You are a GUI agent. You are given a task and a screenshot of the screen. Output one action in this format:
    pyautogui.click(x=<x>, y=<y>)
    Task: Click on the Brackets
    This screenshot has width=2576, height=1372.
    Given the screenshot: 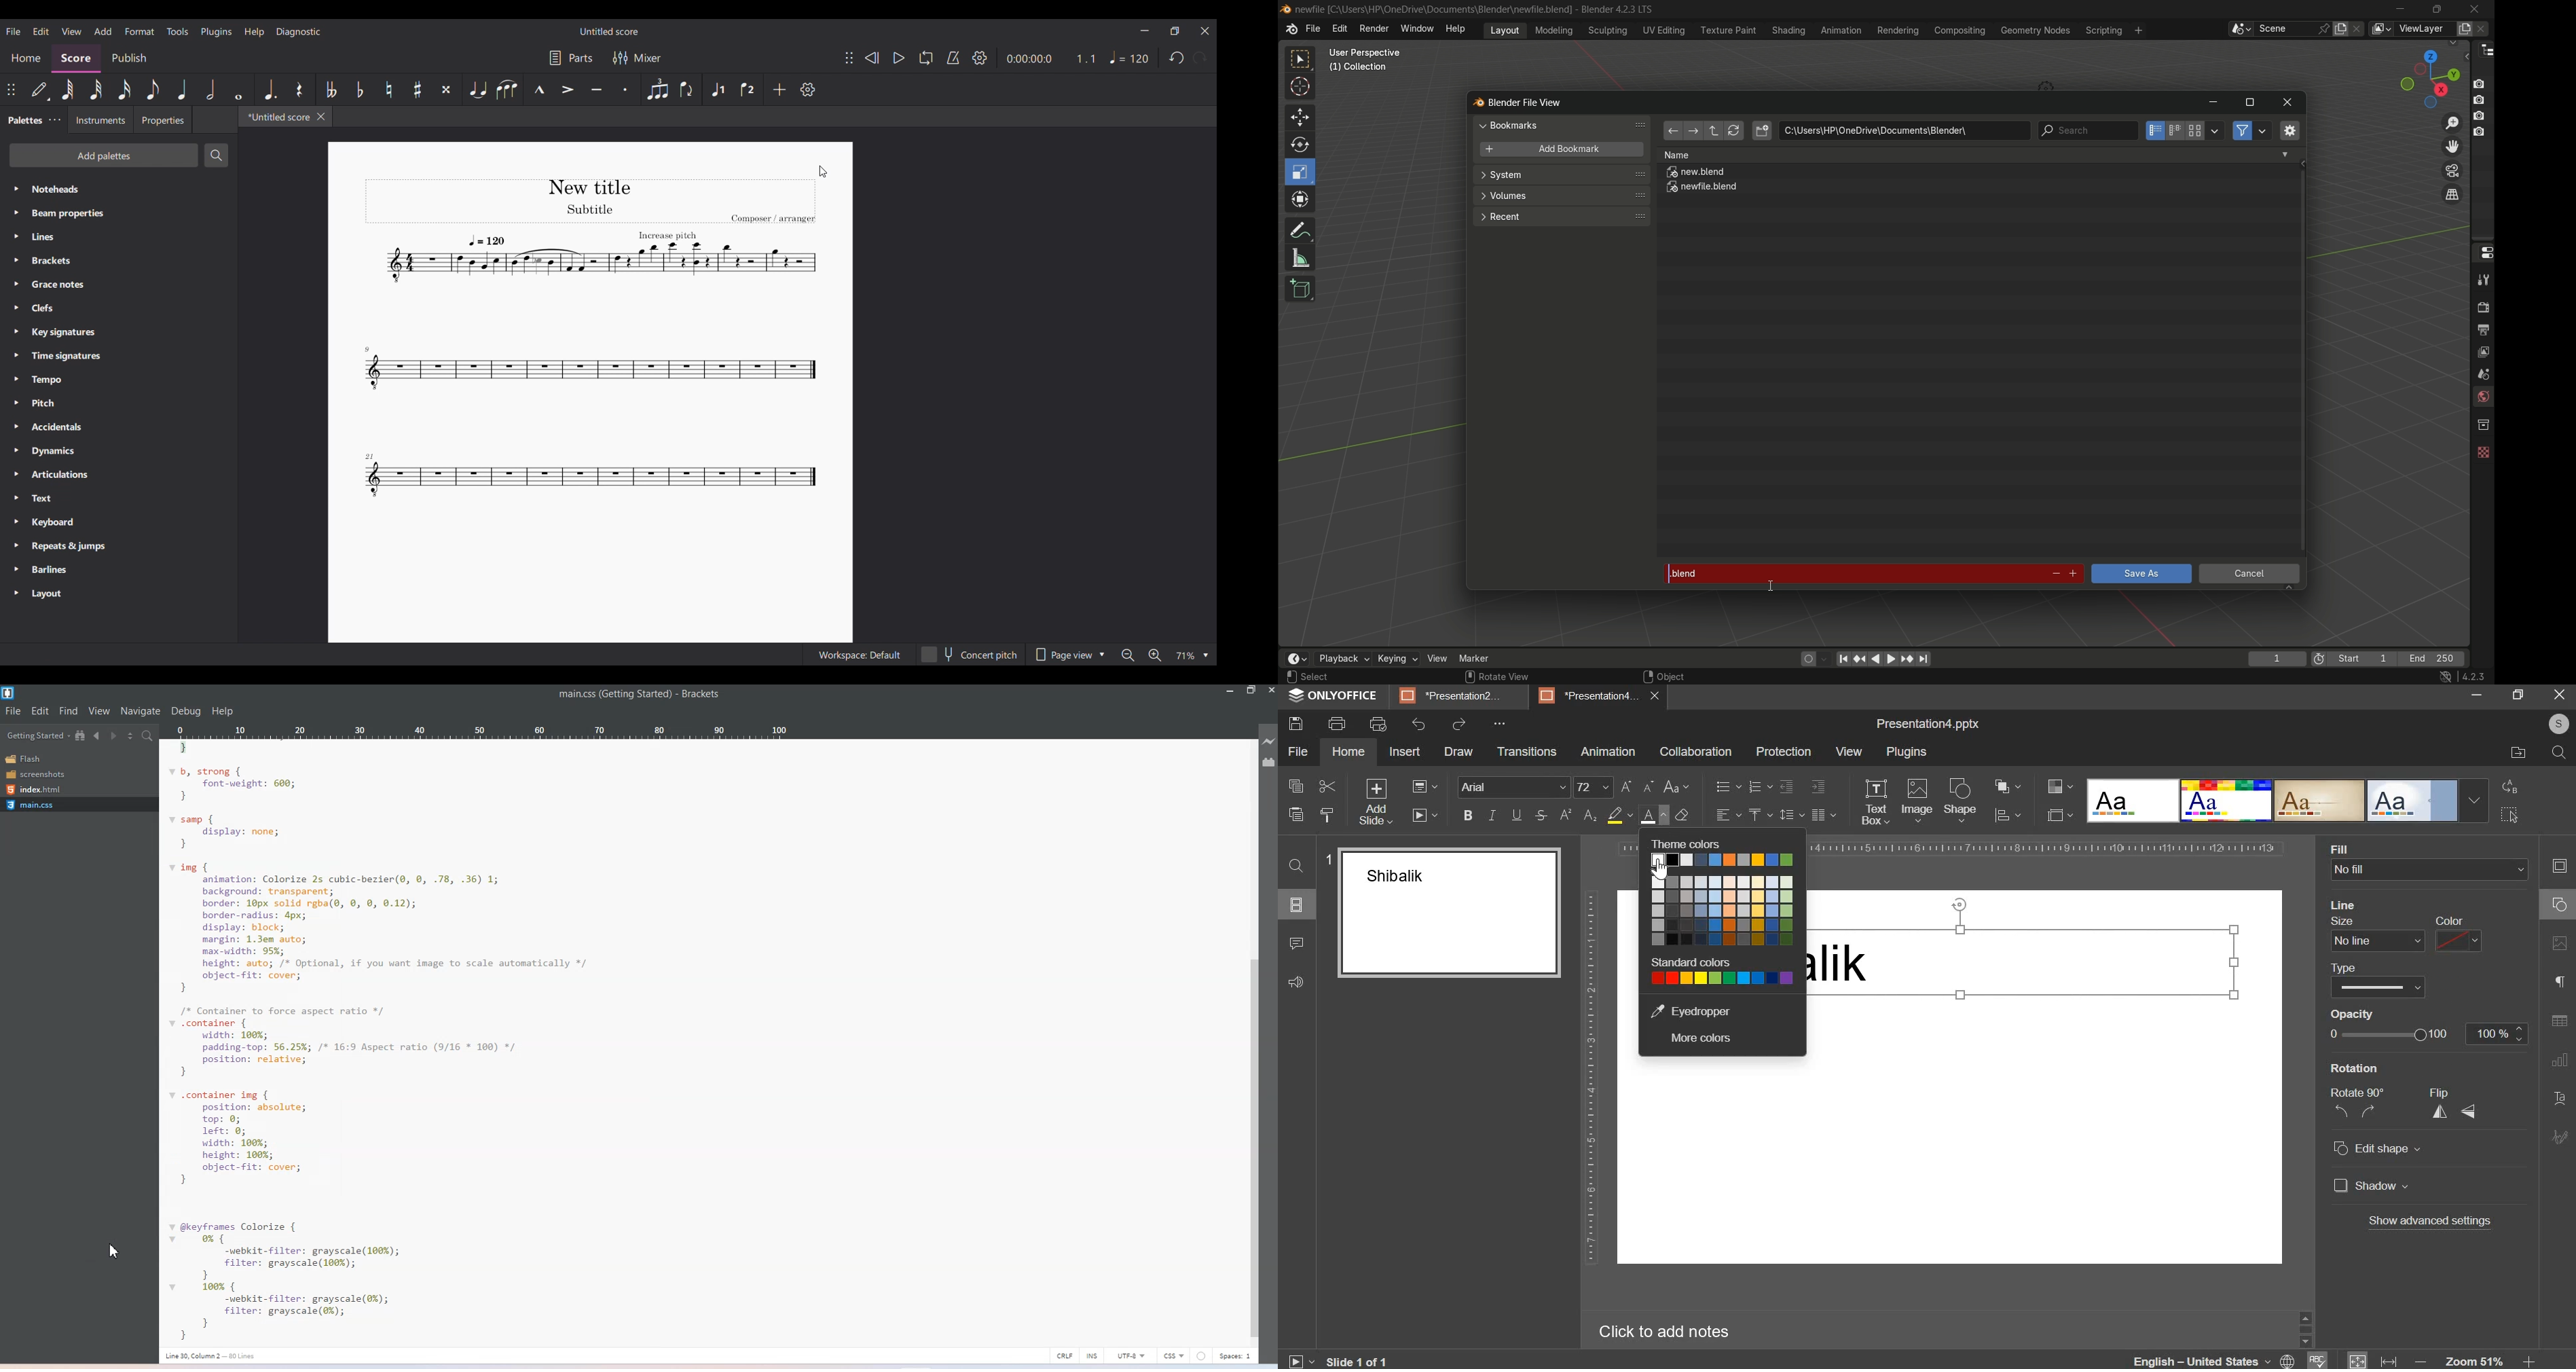 What is the action you would take?
    pyautogui.click(x=700, y=694)
    